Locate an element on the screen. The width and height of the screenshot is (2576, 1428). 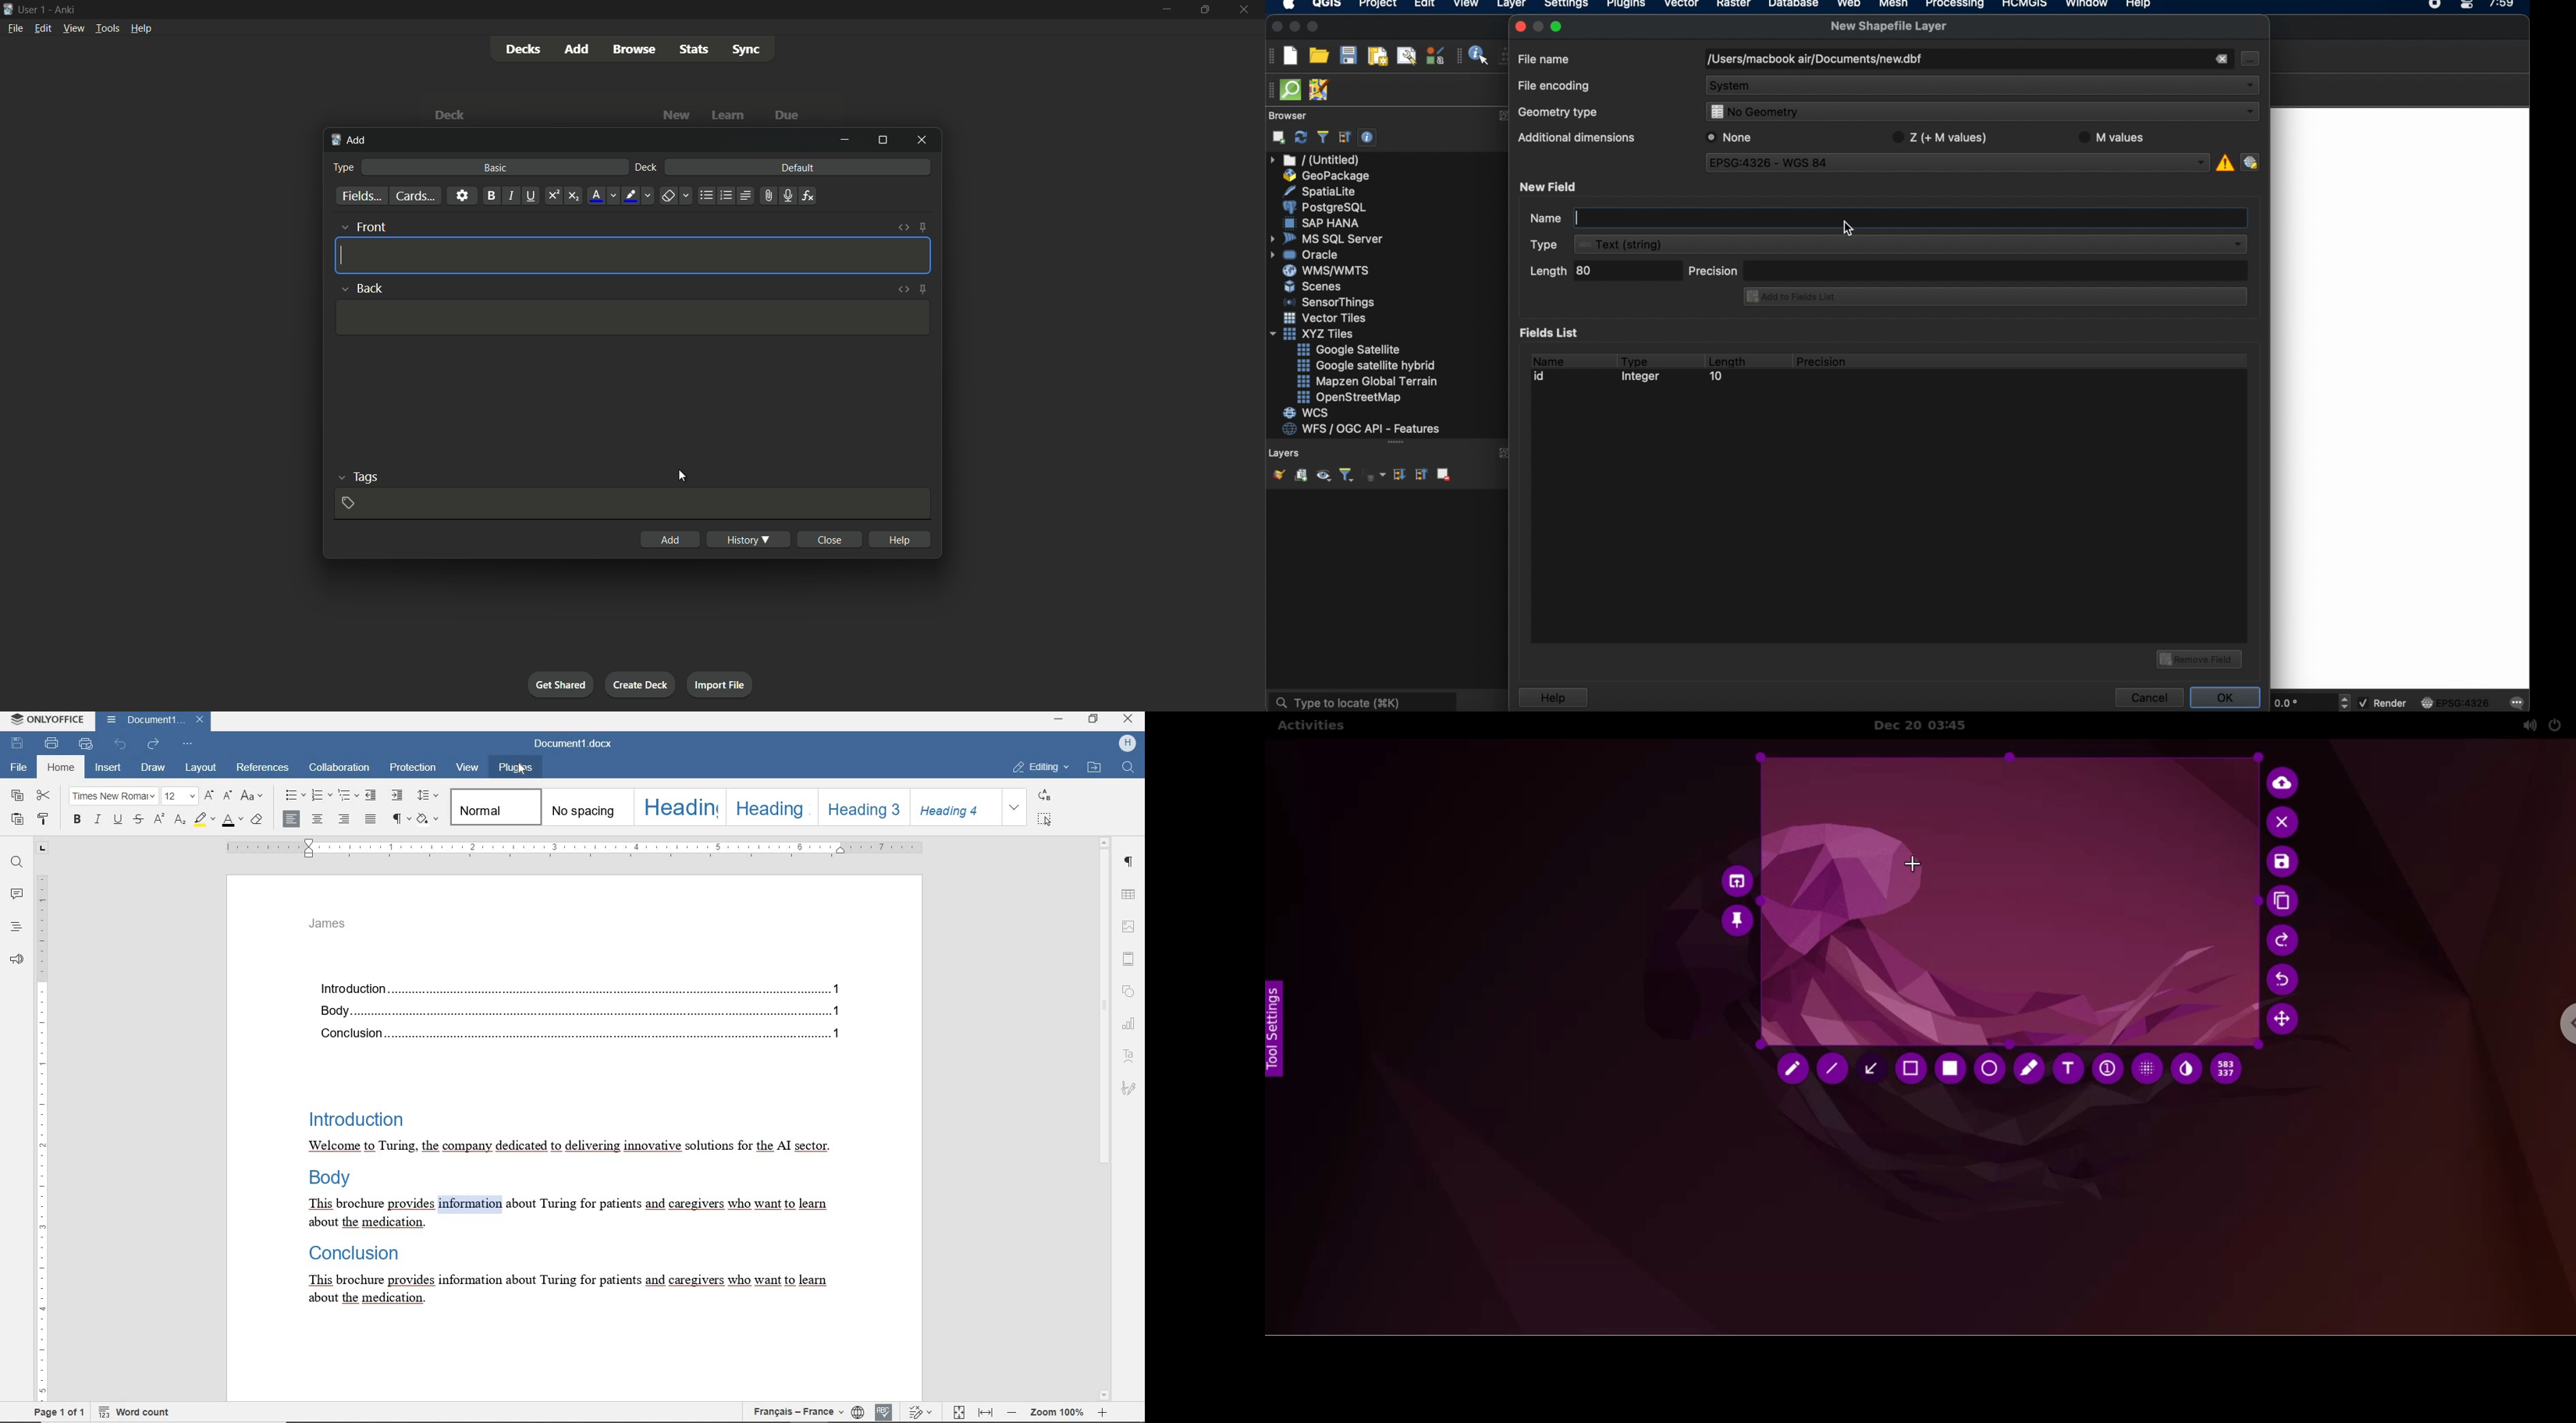
add is located at coordinates (351, 141).